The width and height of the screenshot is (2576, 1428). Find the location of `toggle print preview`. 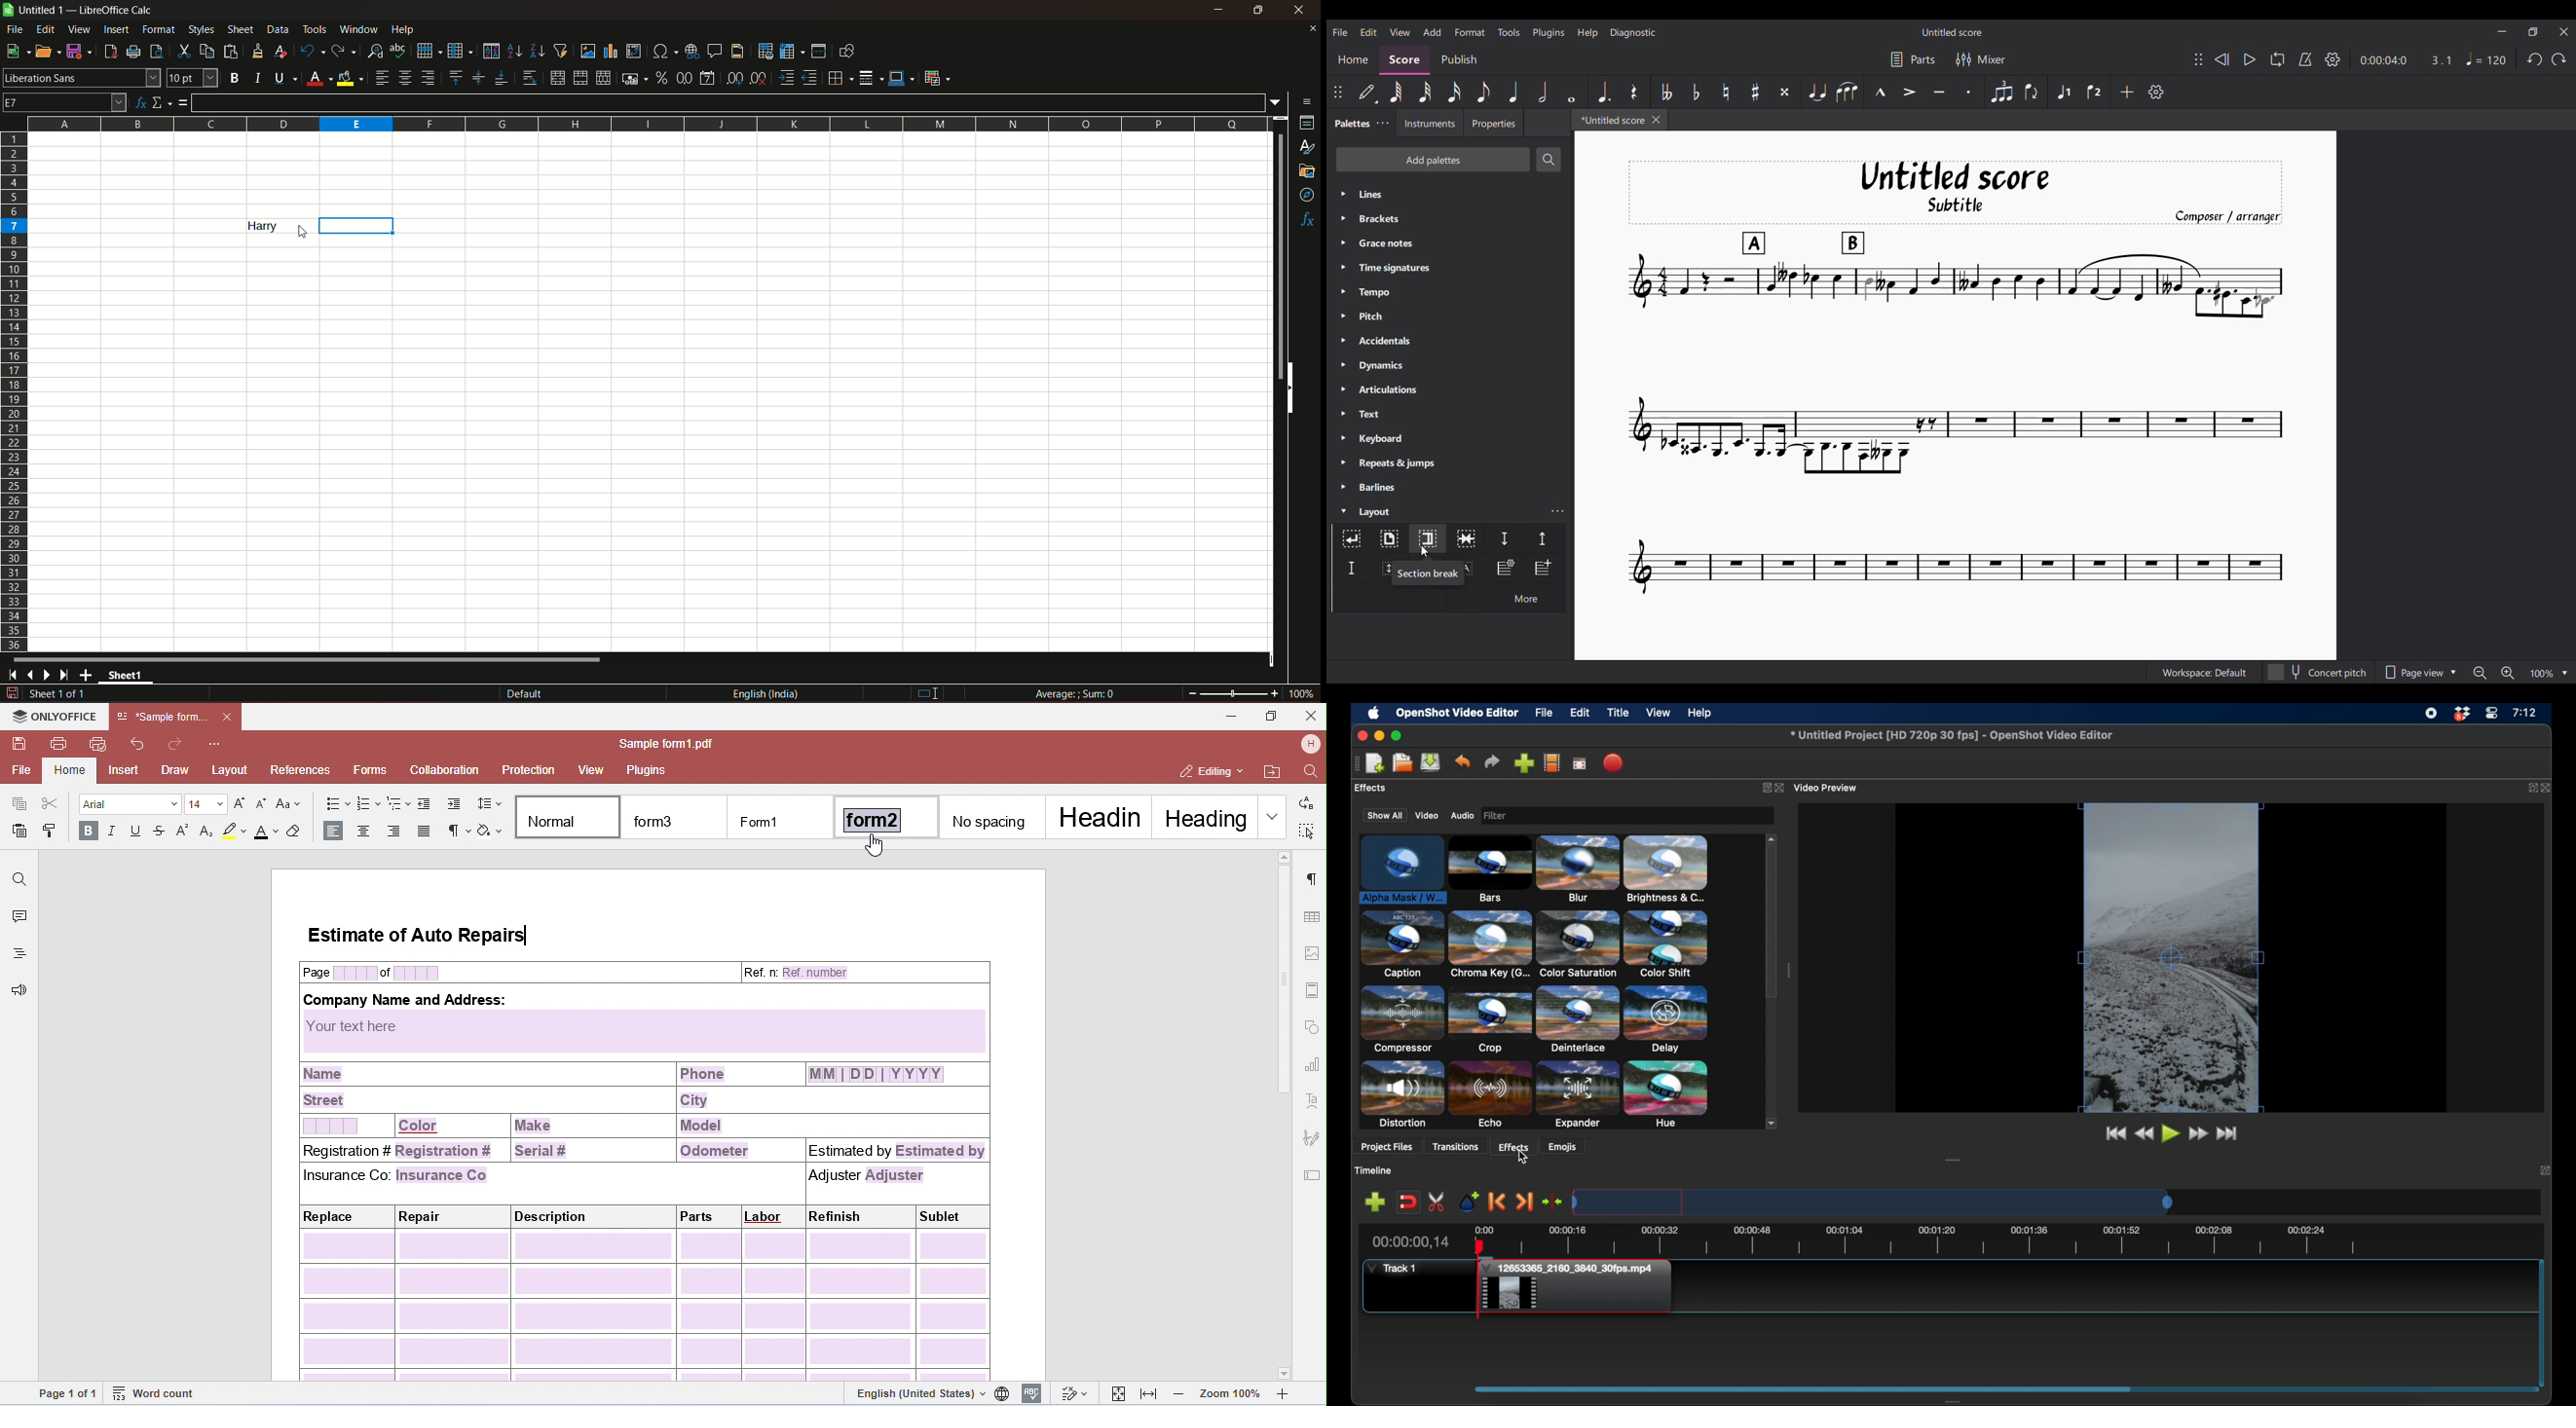

toggle print preview is located at coordinates (155, 50).